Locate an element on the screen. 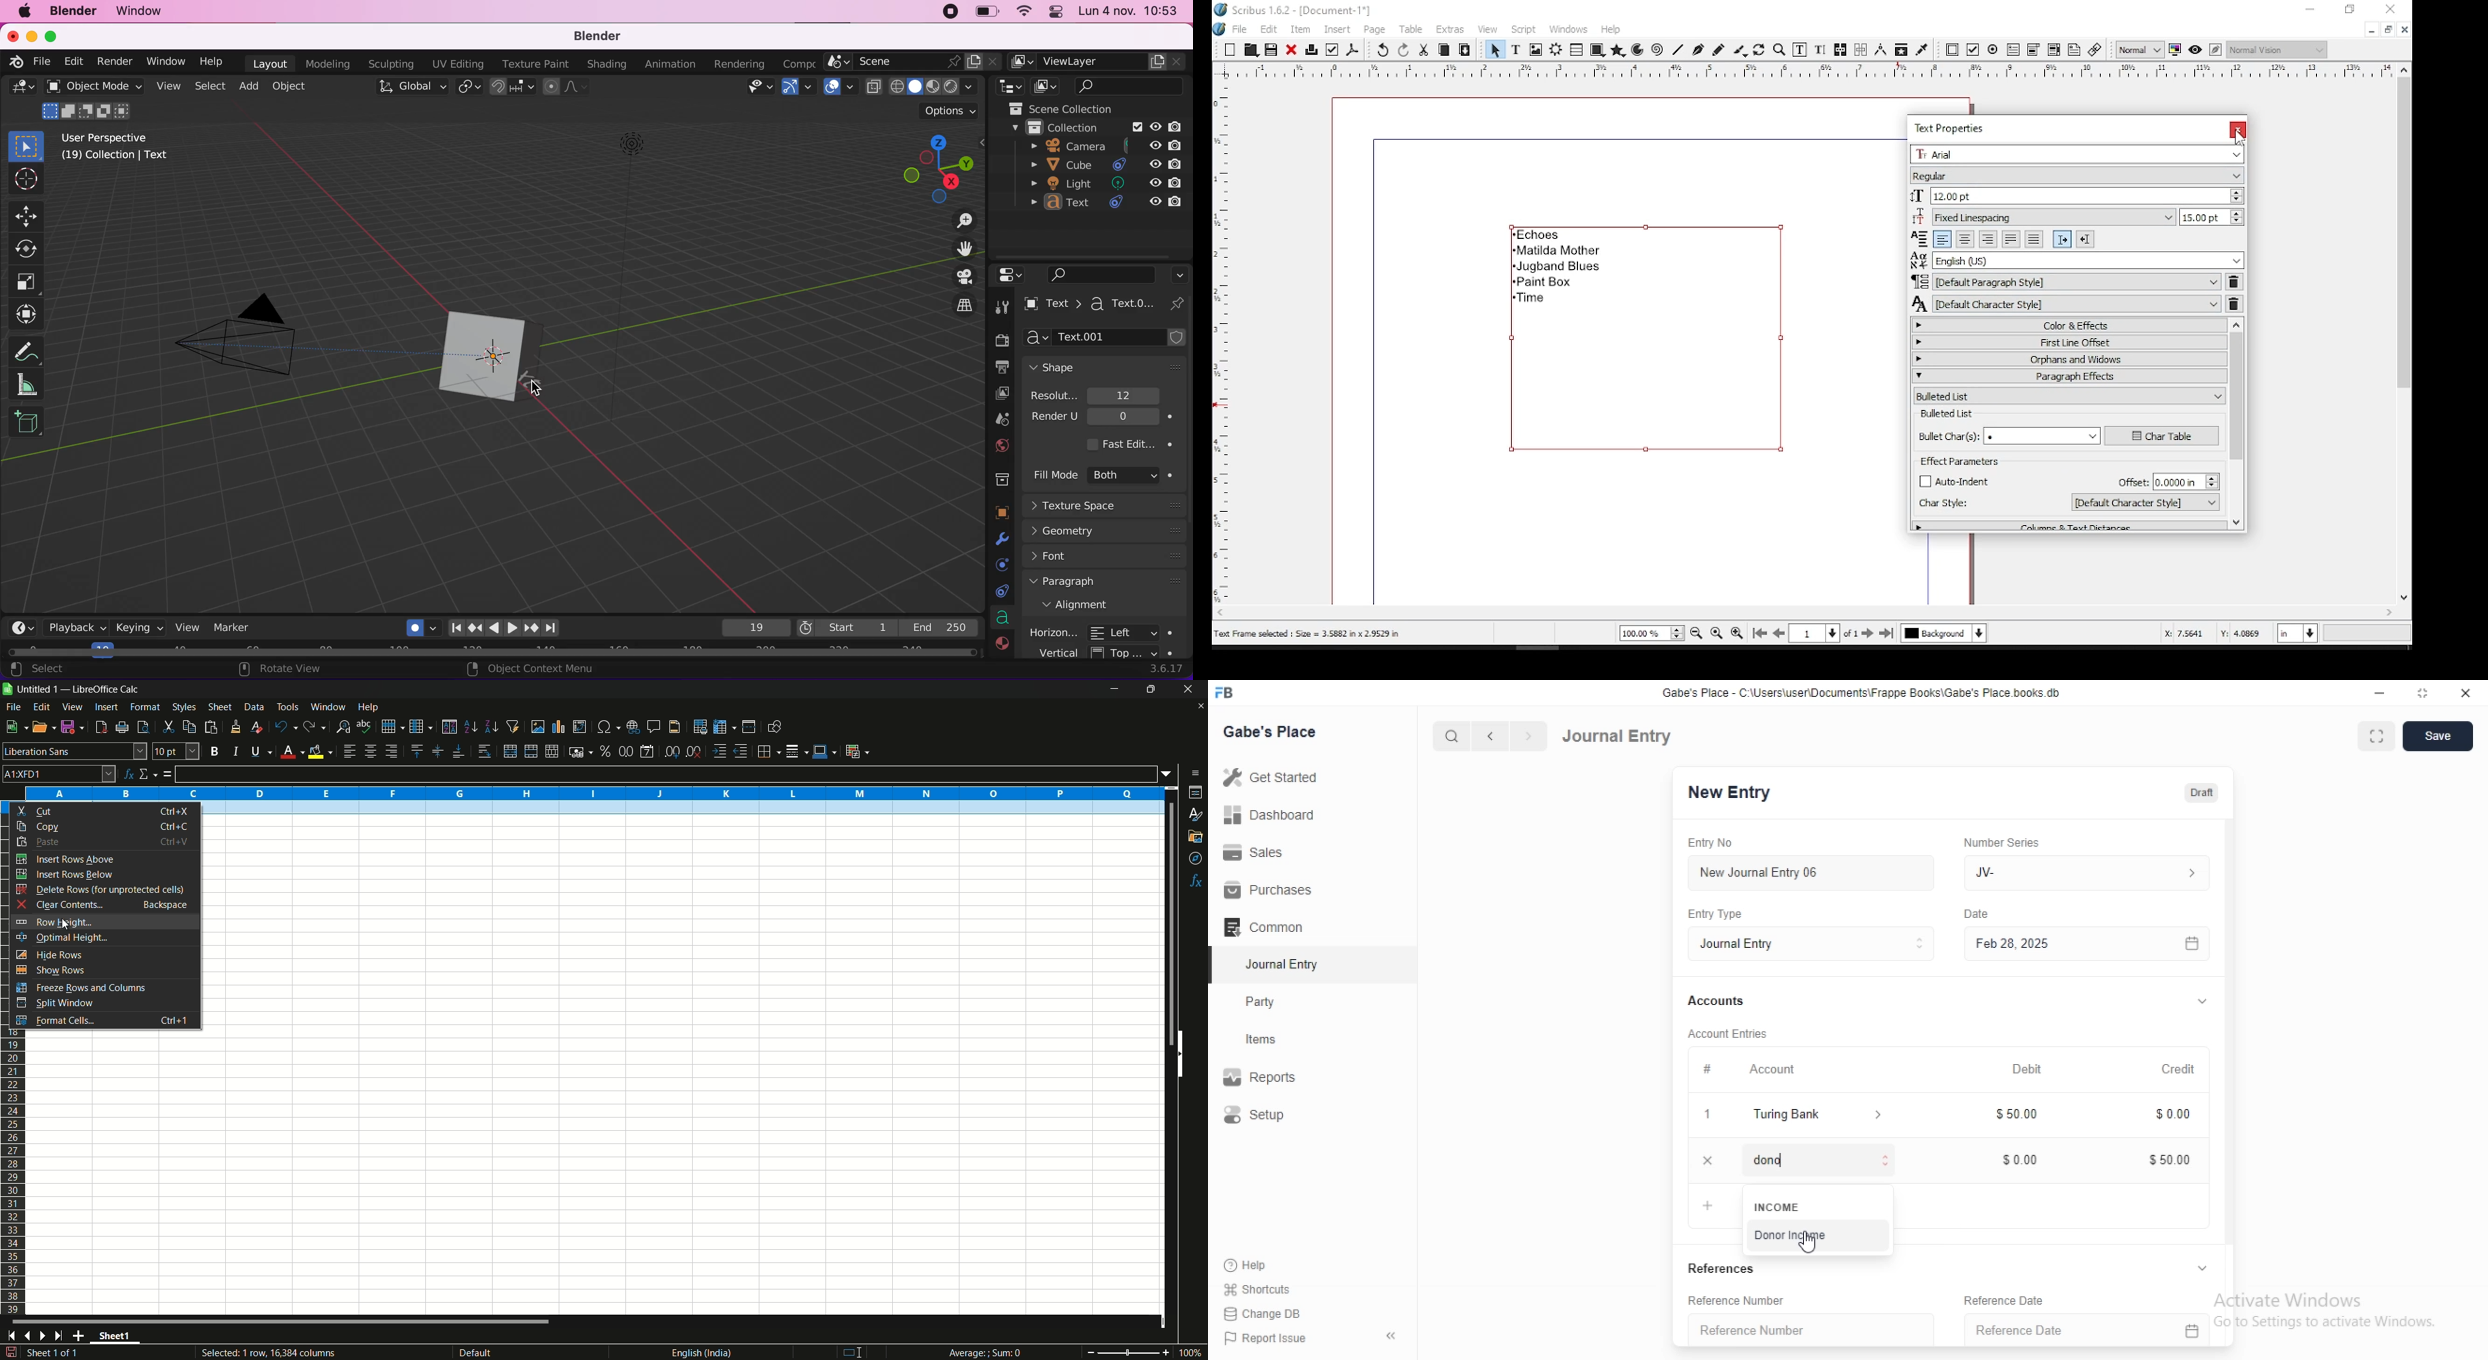  scroll bar is located at coordinates (2240, 424).